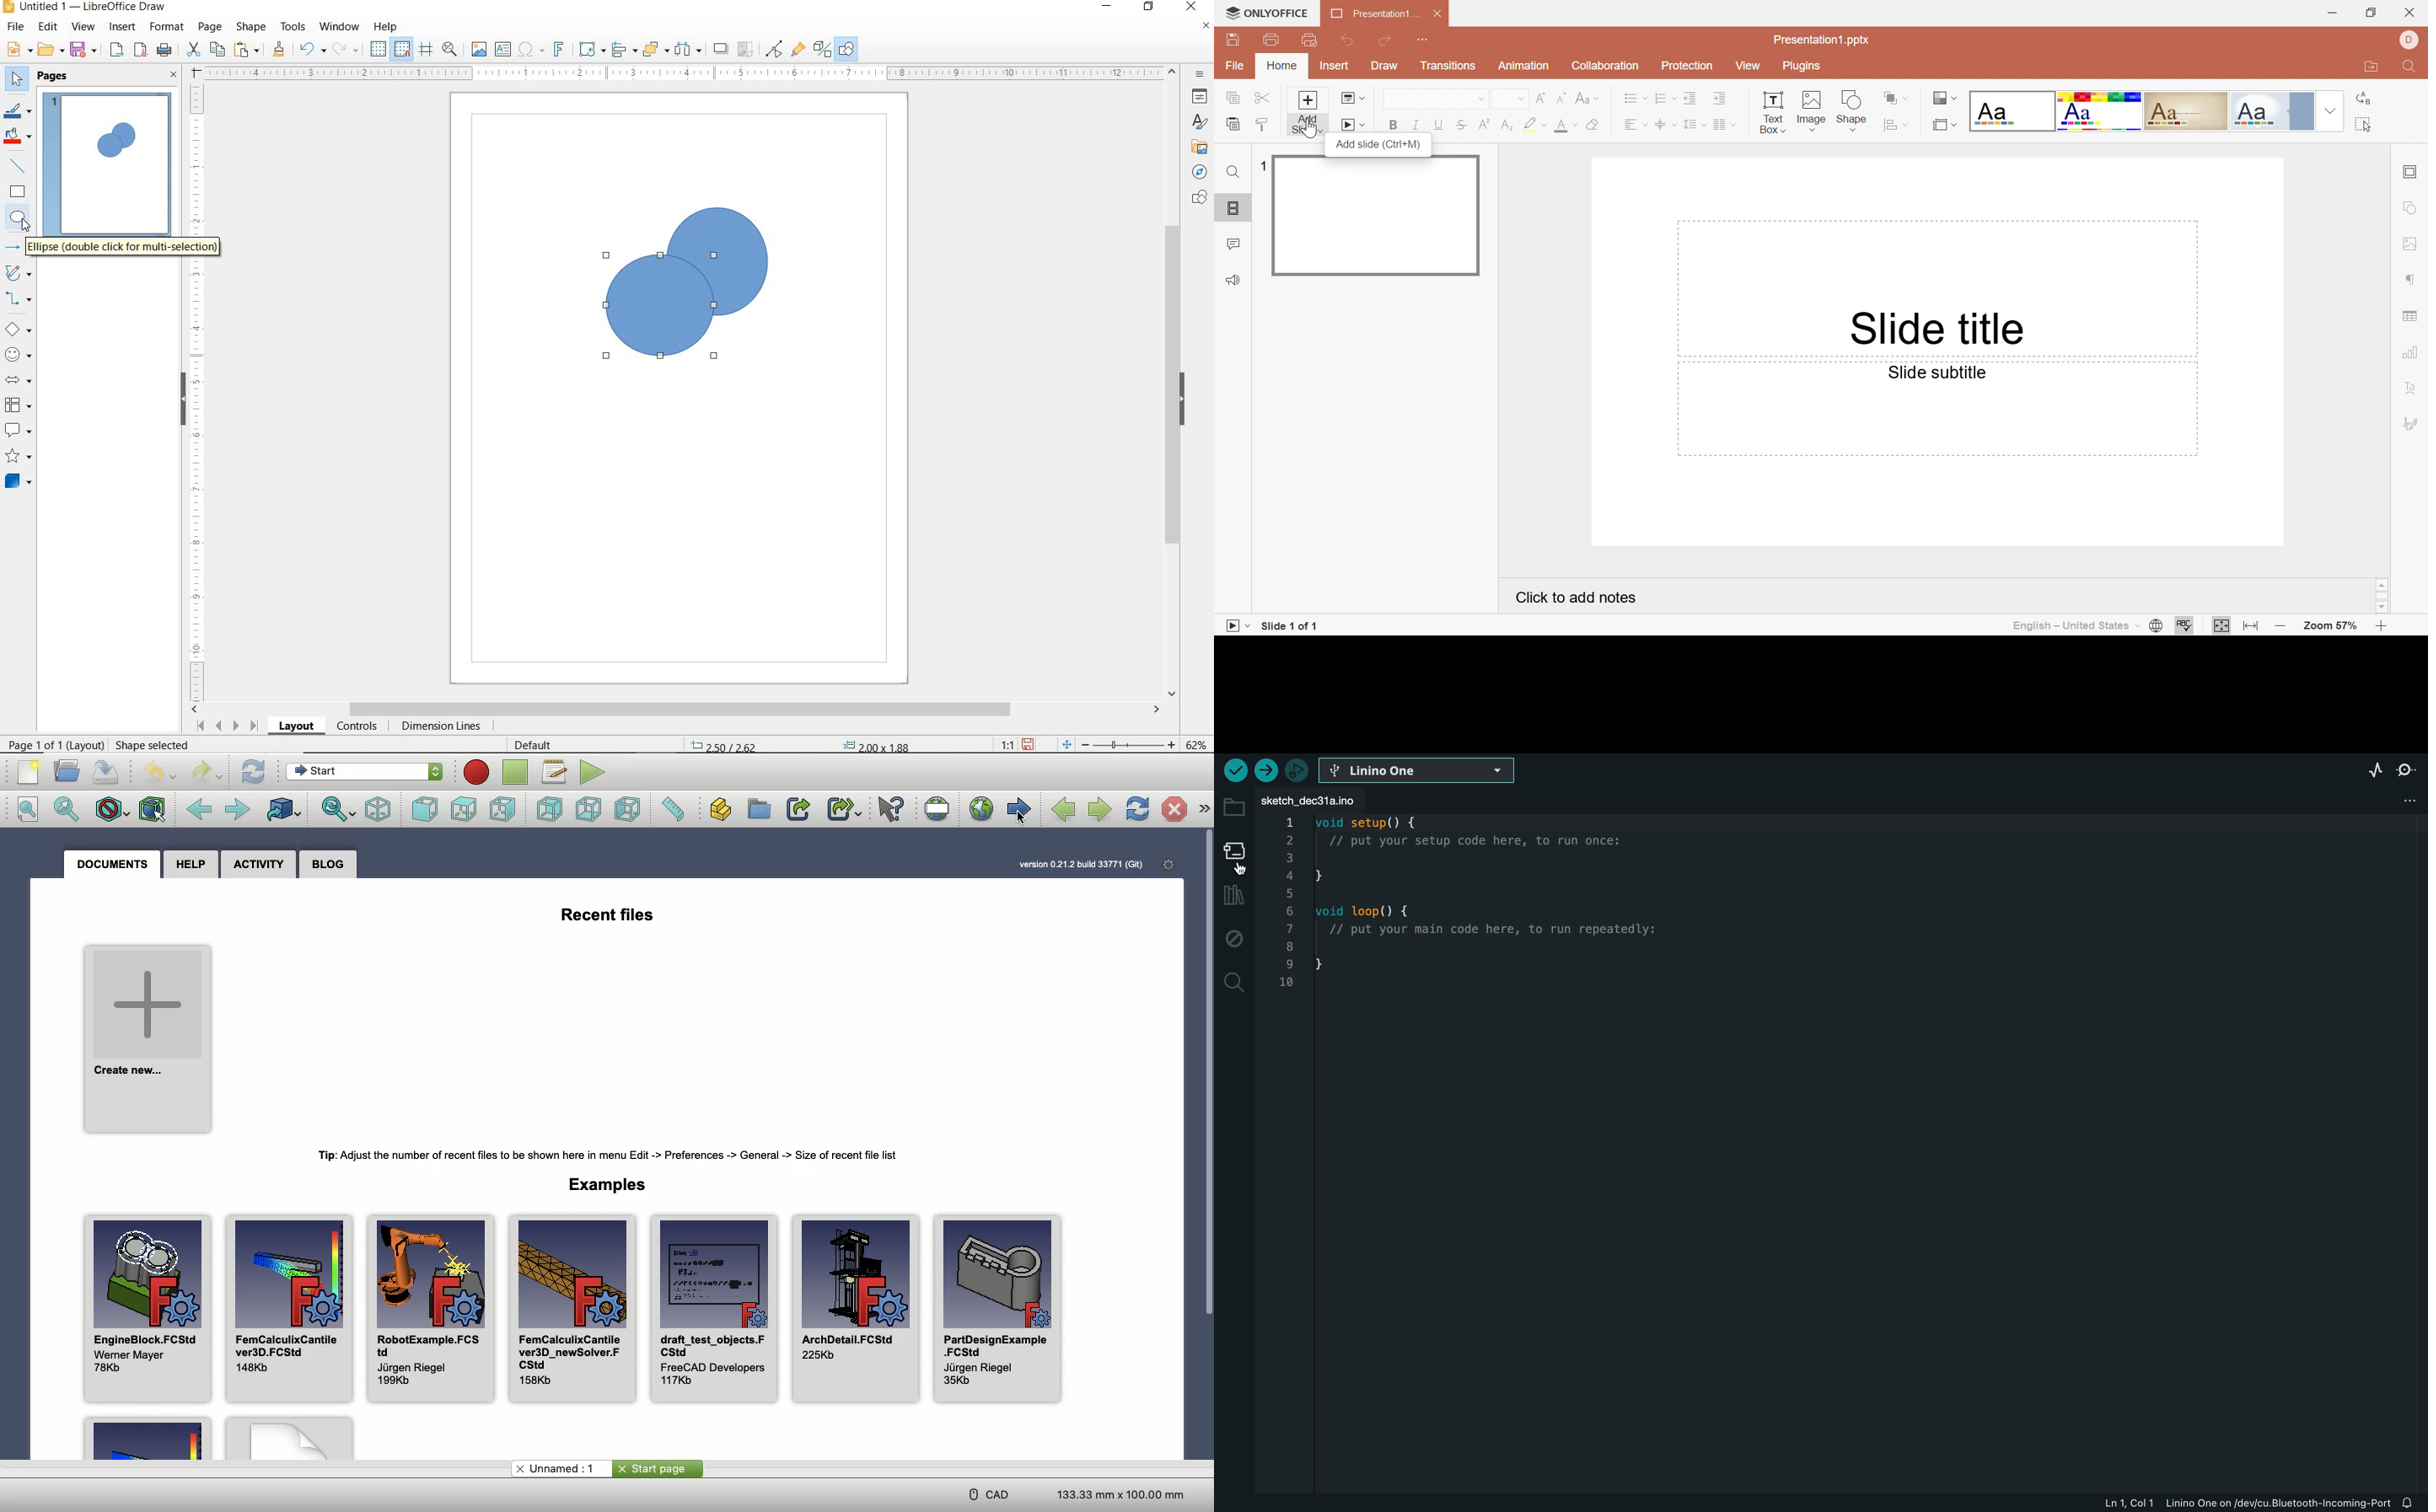 This screenshot has width=2436, height=1512. Describe the element at coordinates (17, 80) in the screenshot. I see `SELECT` at that location.